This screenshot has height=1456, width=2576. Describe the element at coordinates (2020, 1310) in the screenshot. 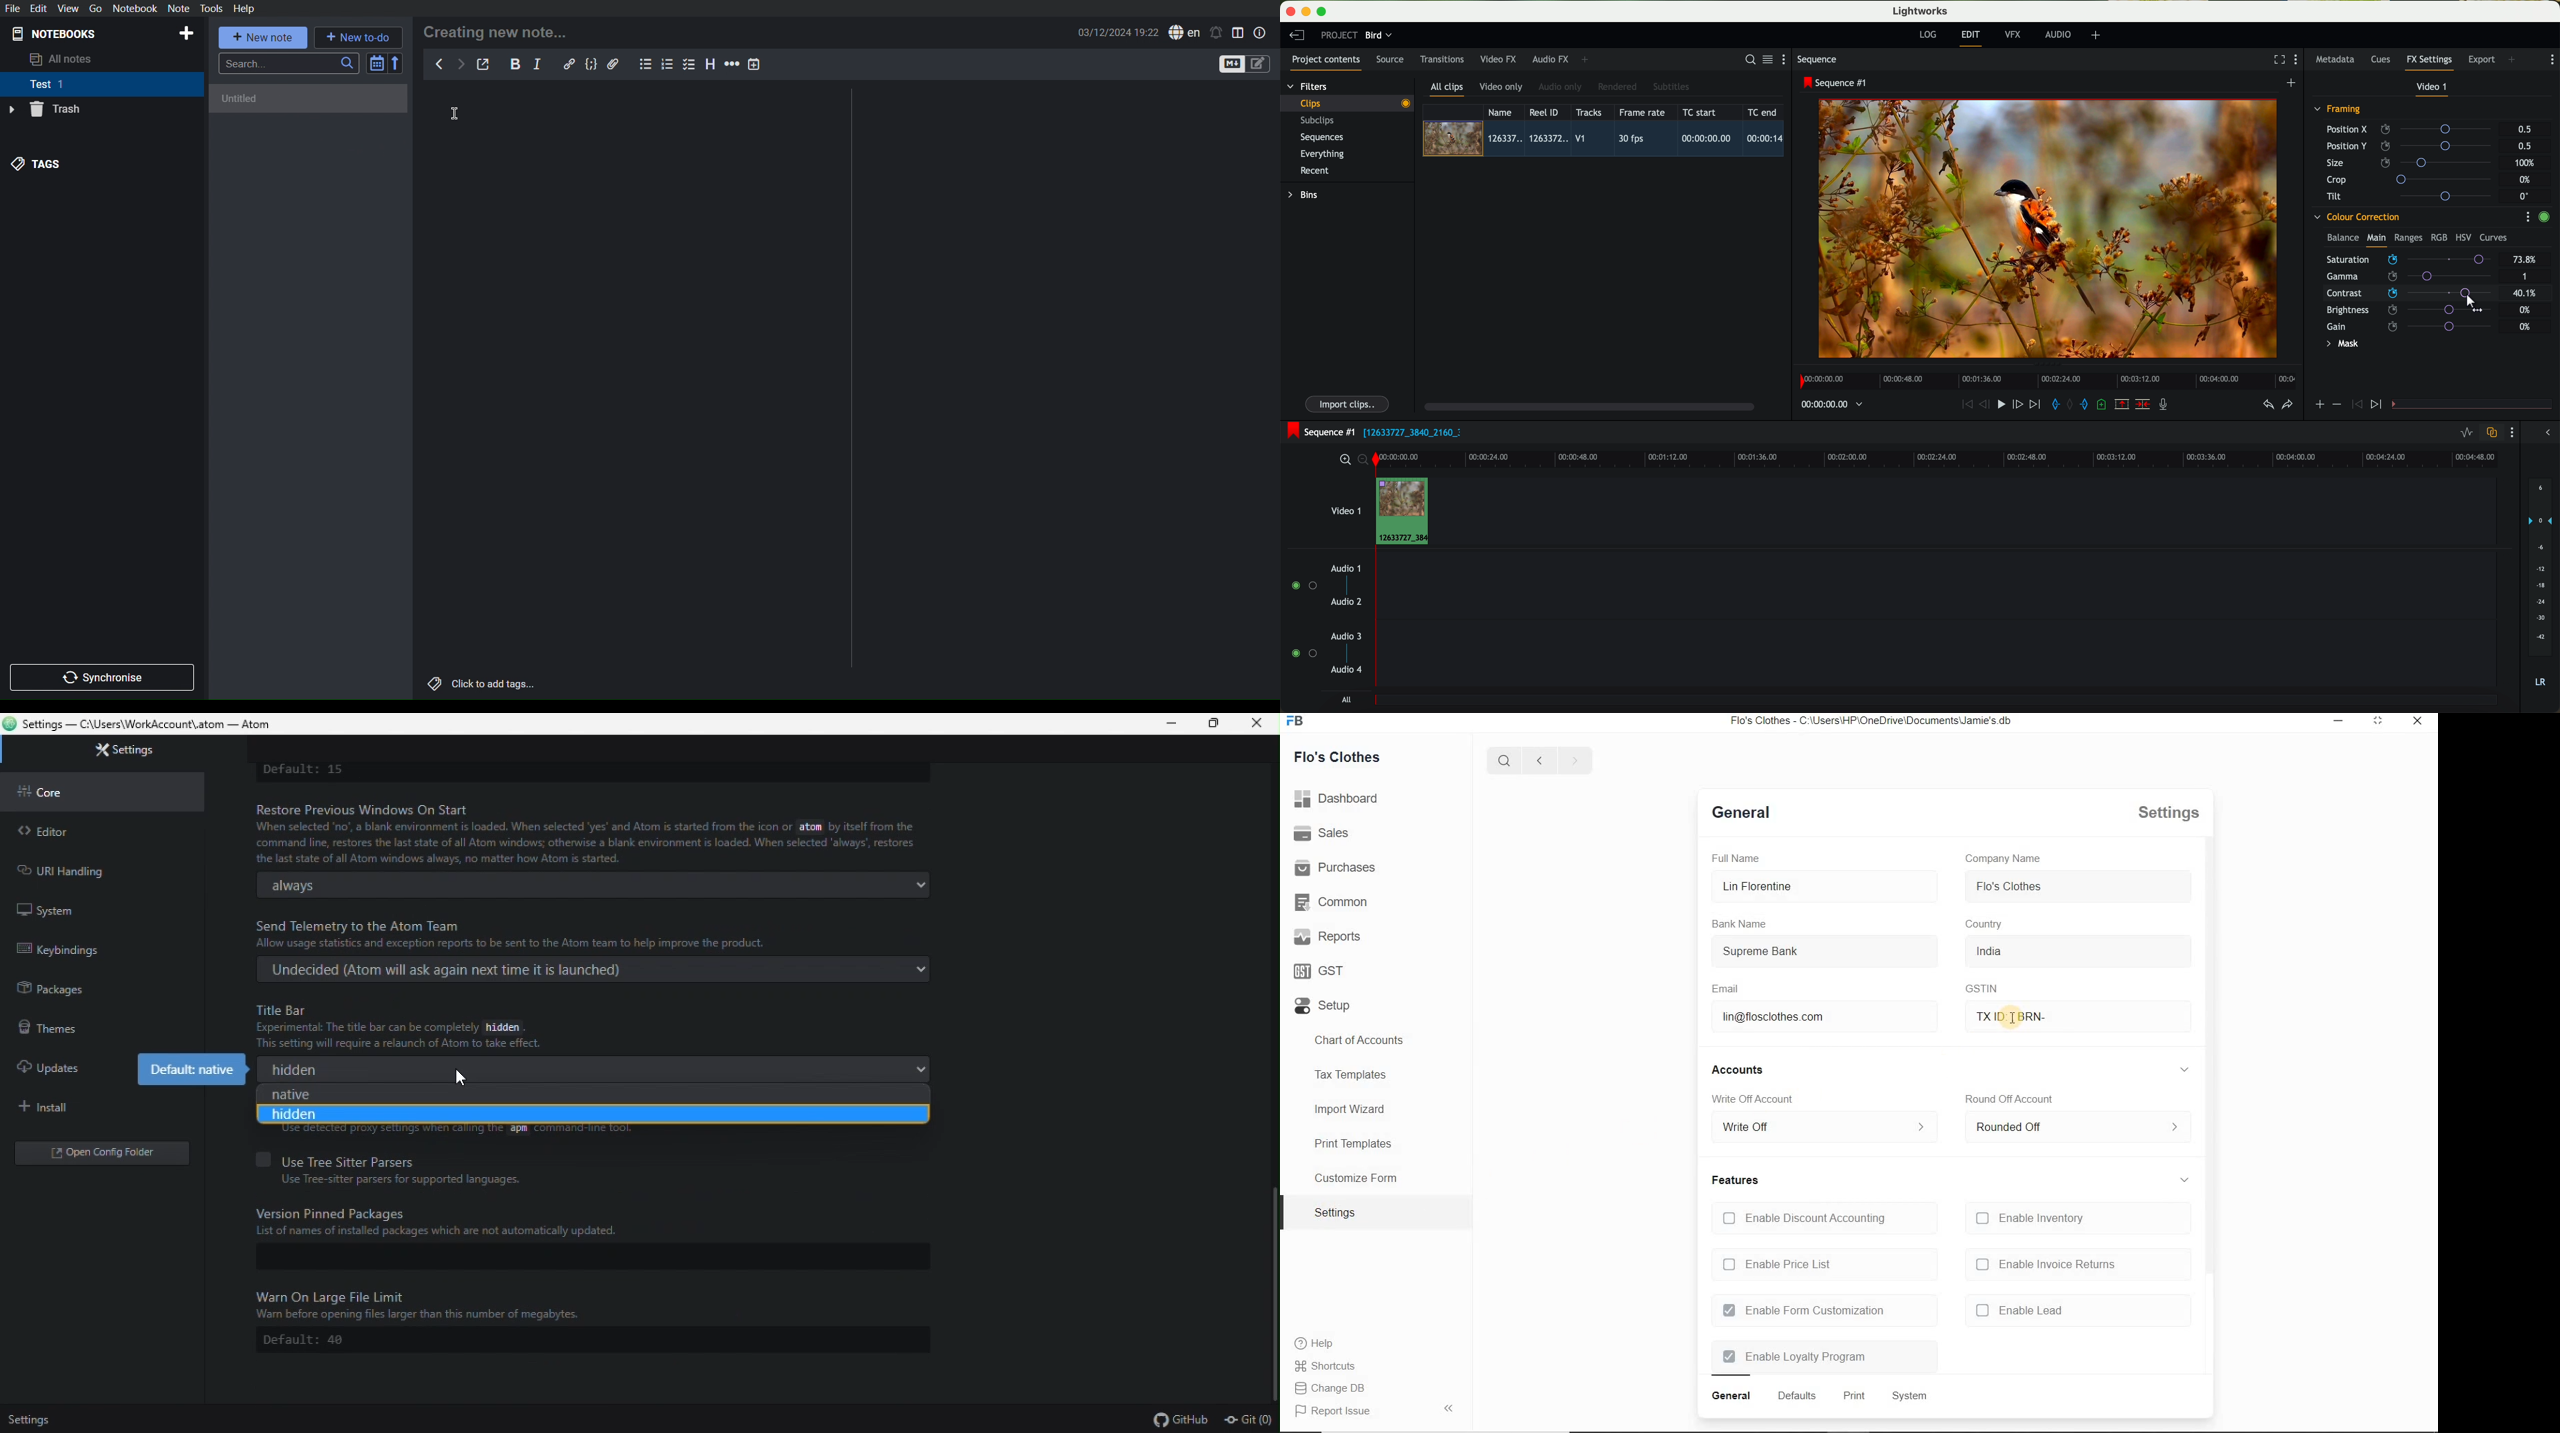

I see `enable lead` at that location.